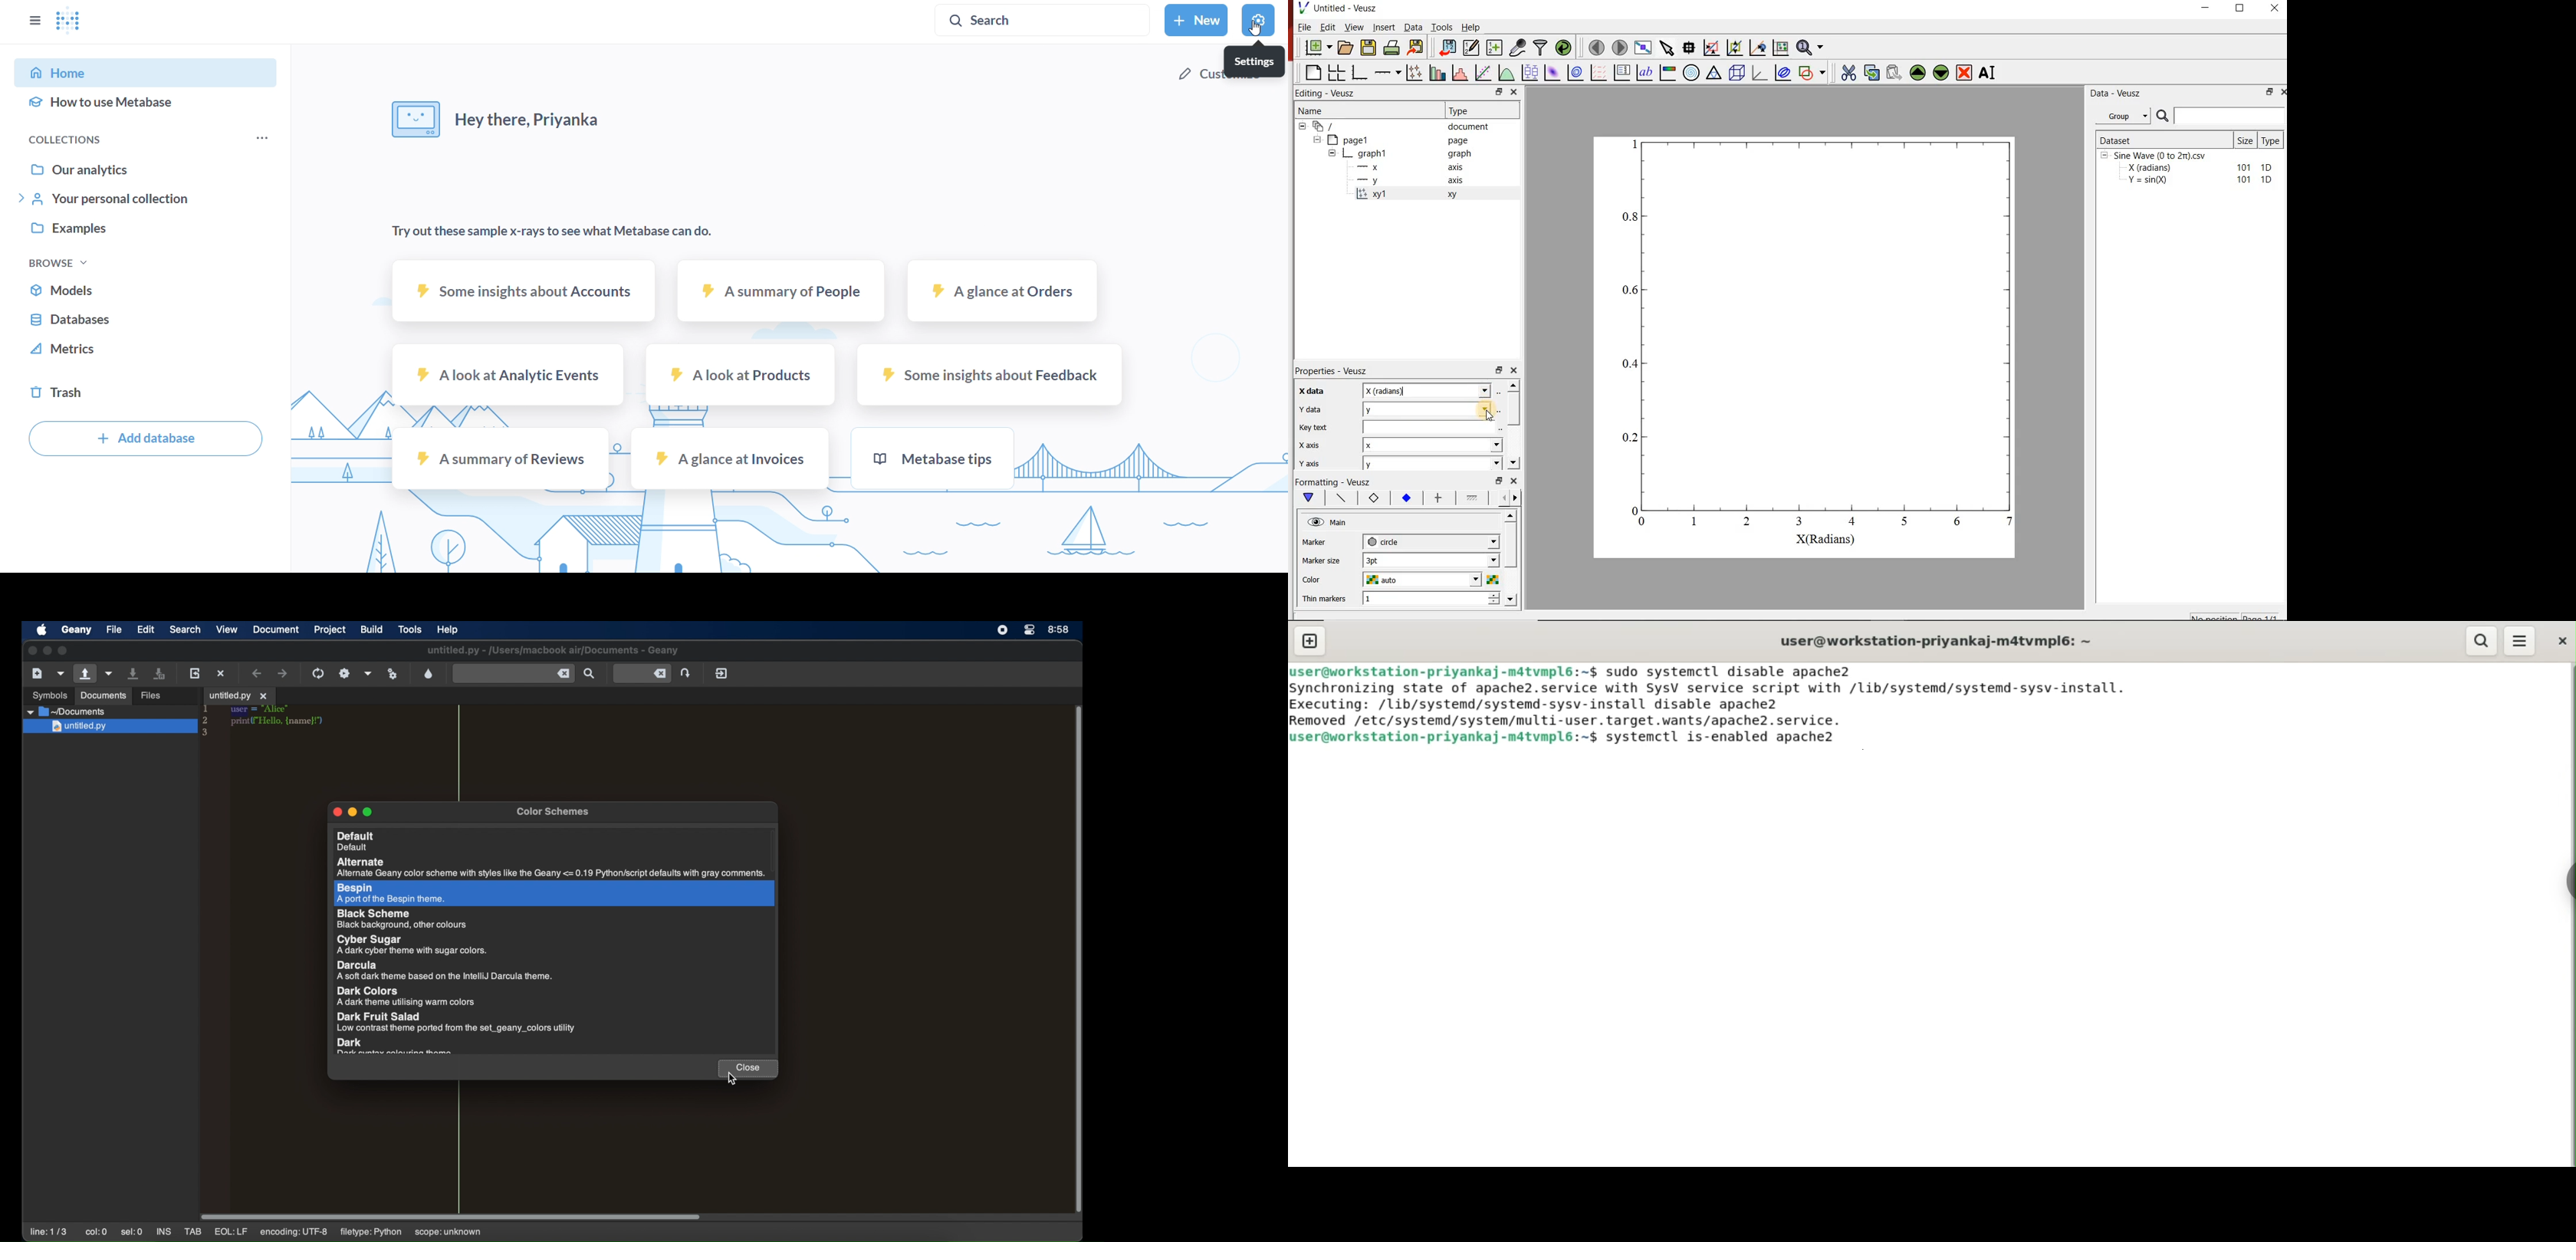  Describe the element at coordinates (1531, 73) in the screenshot. I see `plot box plots` at that location.